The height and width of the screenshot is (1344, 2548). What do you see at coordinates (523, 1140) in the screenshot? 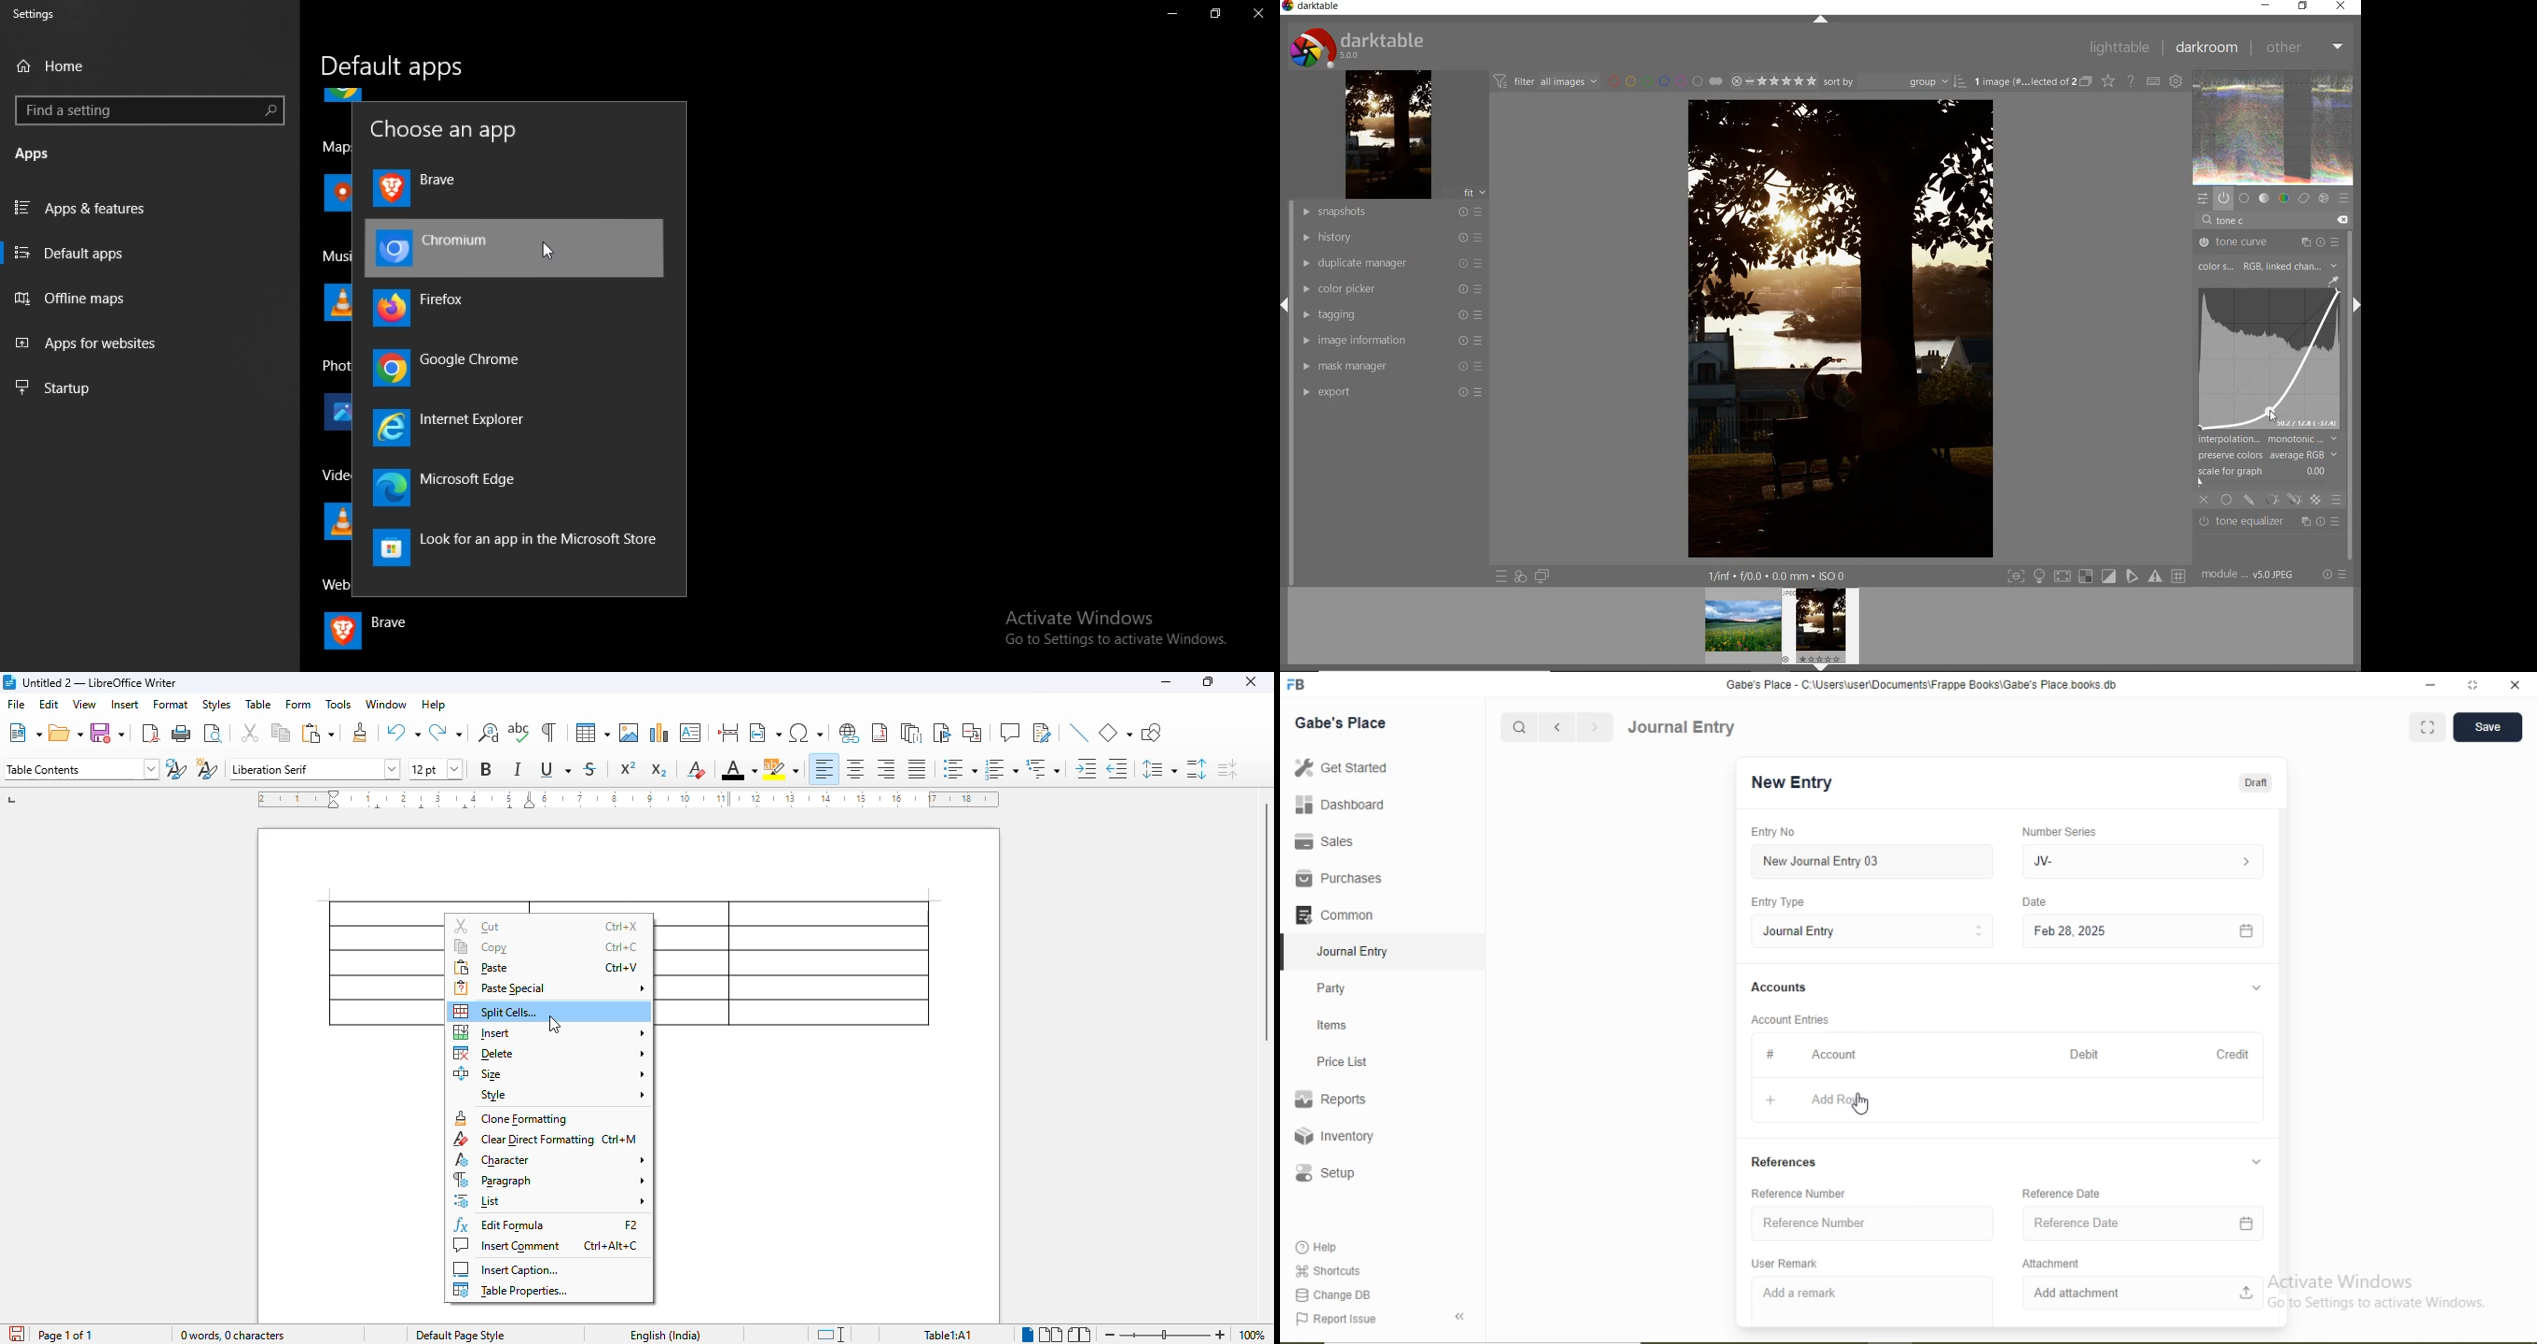
I see `clear direct formatting` at bounding box center [523, 1140].